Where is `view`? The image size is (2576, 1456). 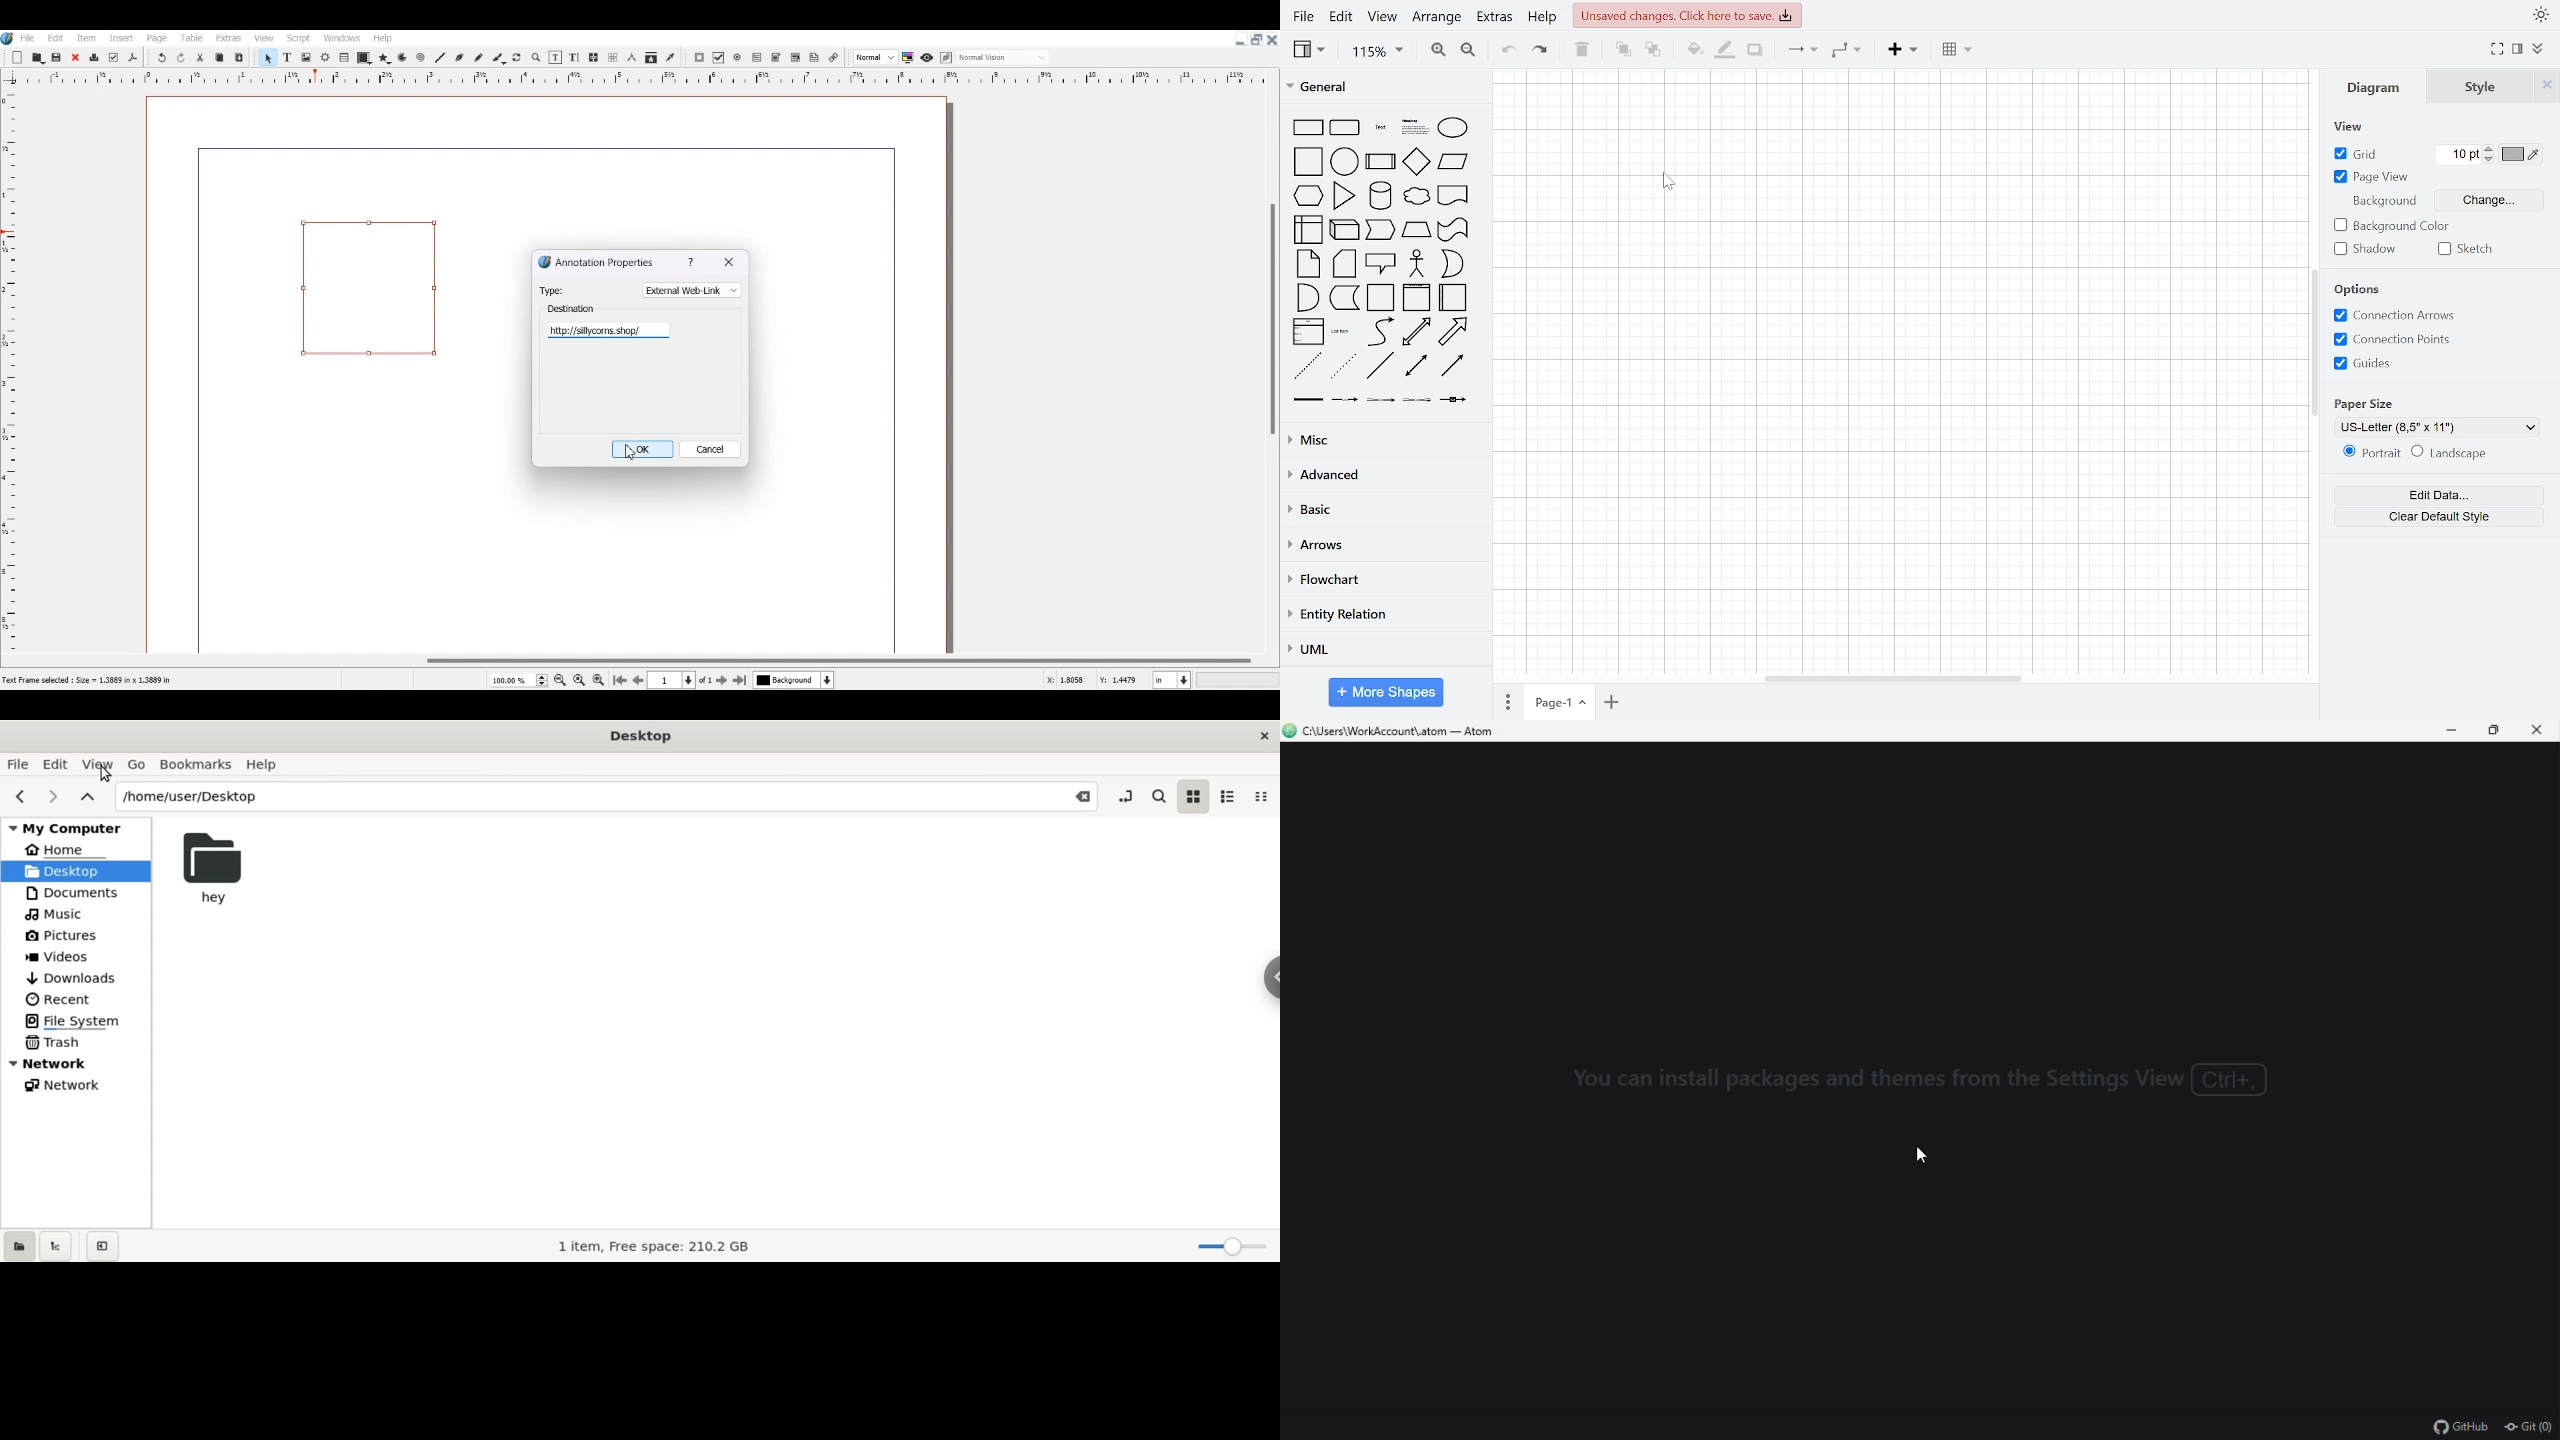
view is located at coordinates (1382, 16).